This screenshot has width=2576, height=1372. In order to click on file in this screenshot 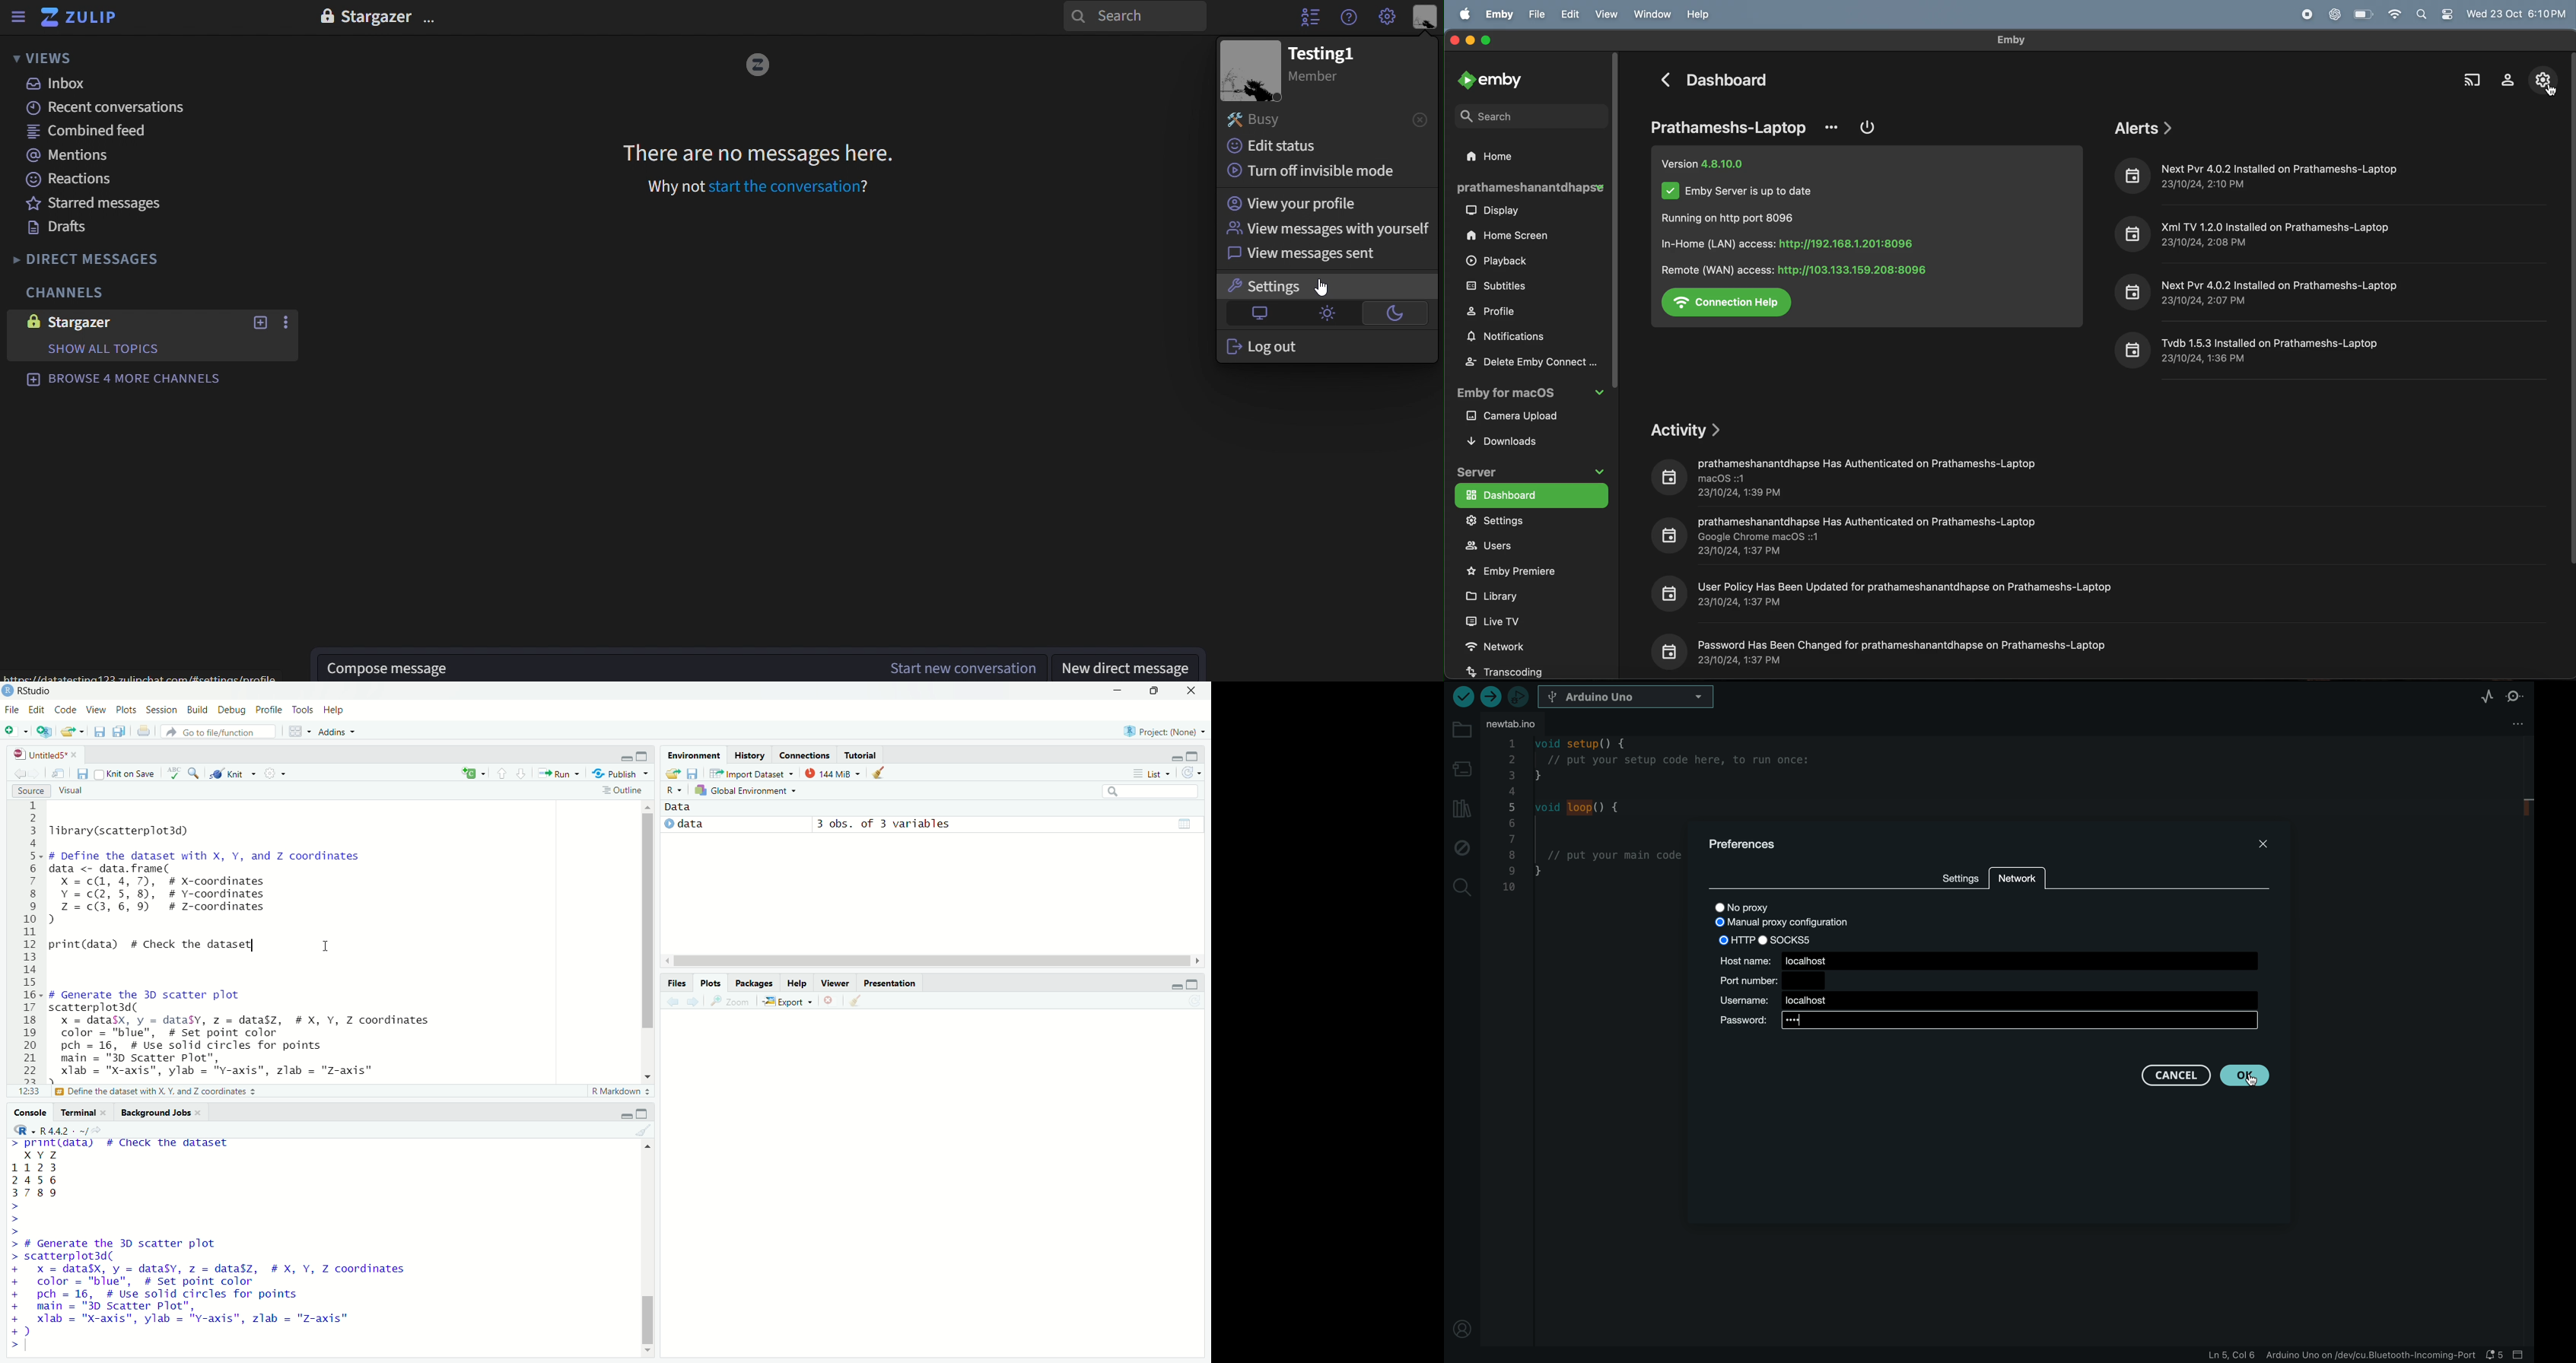, I will do `click(10, 711)`.